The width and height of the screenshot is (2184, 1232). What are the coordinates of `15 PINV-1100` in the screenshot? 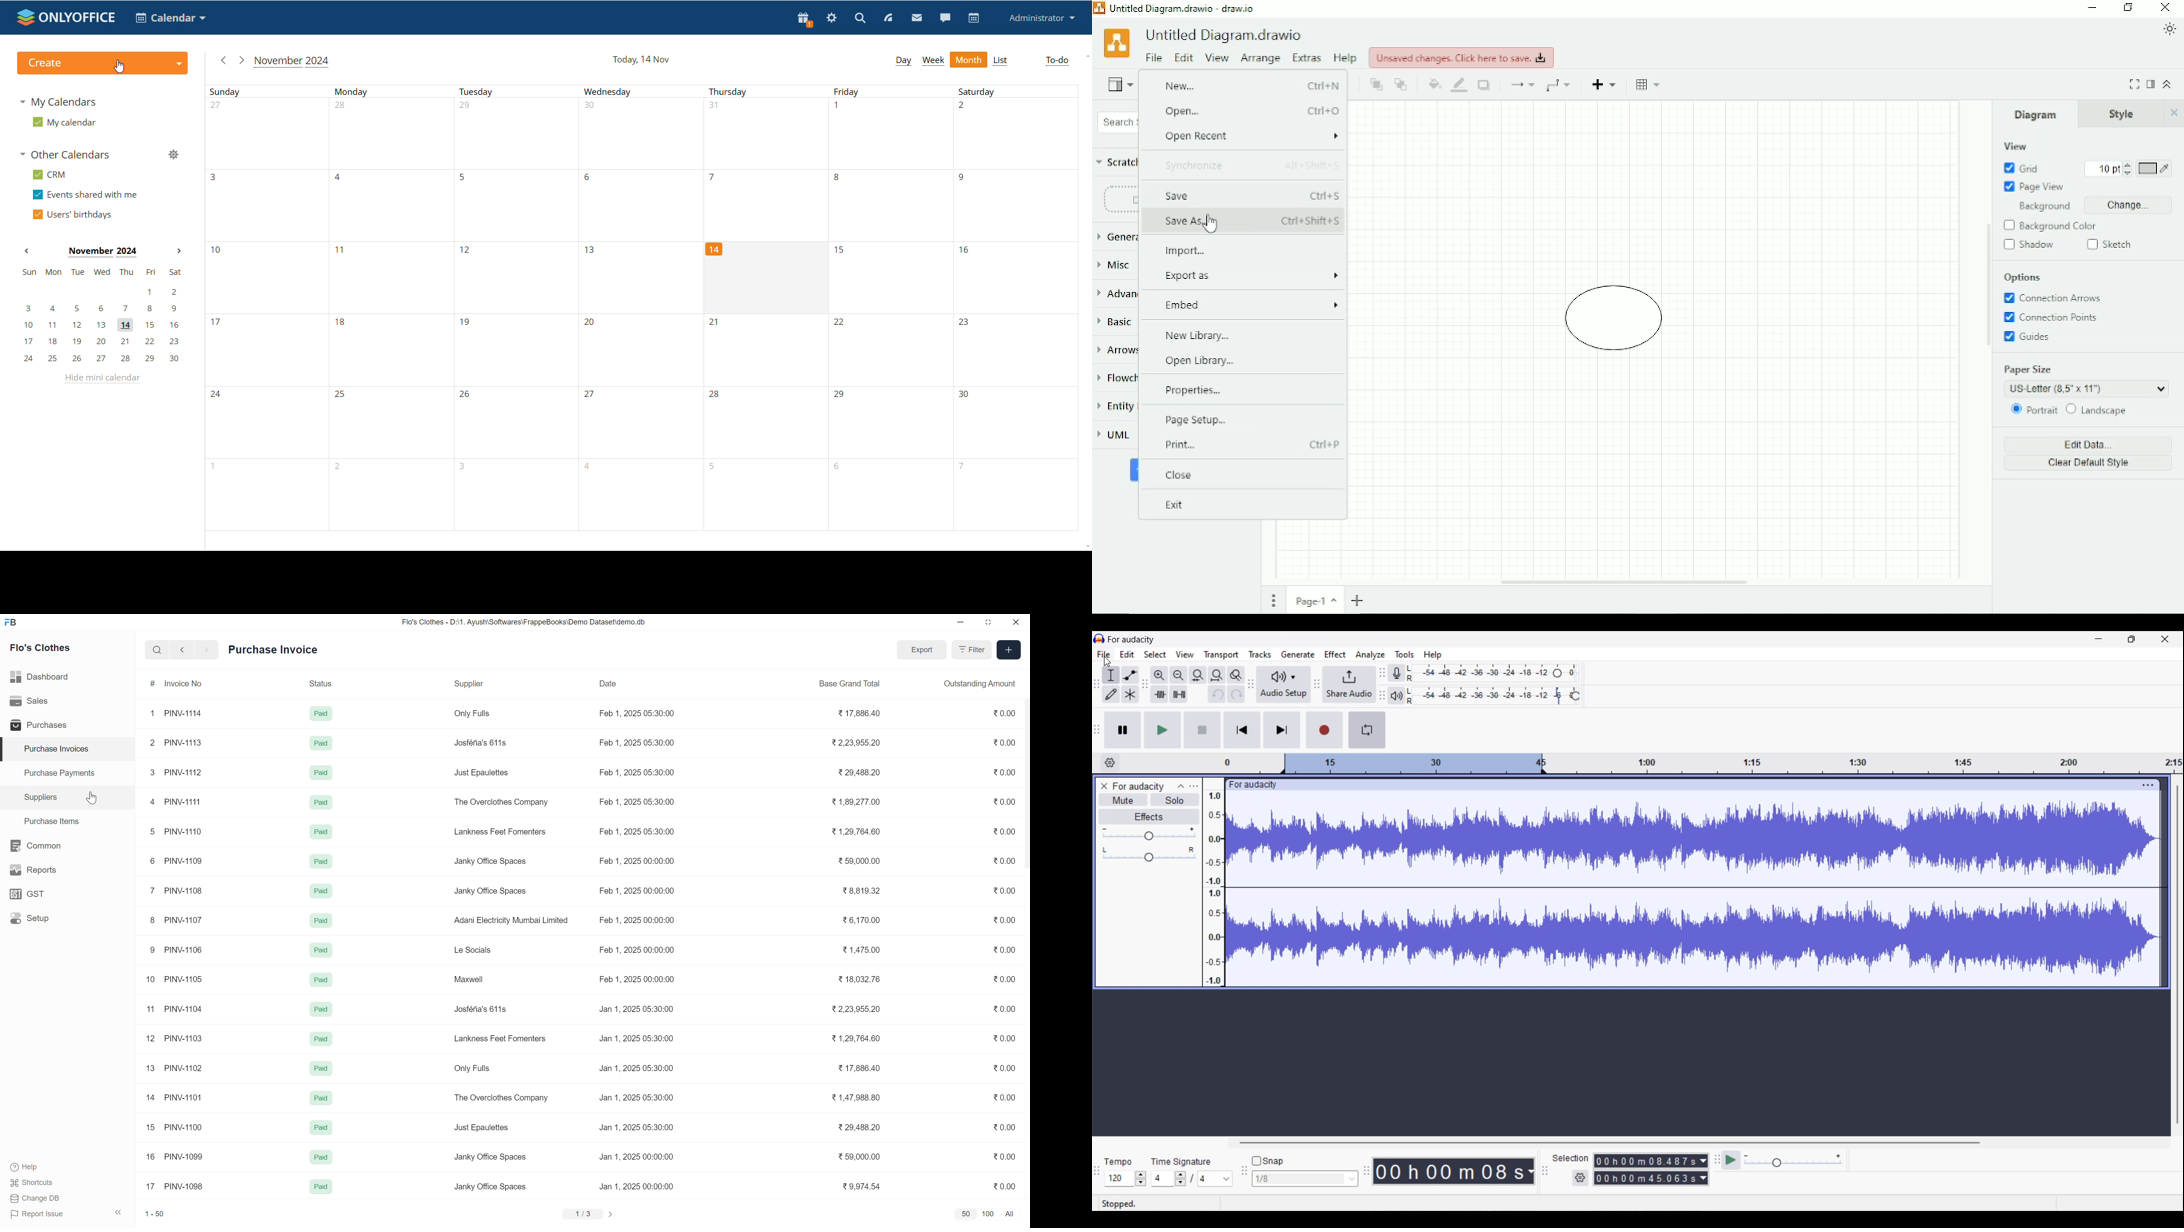 It's located at (175, 1127).